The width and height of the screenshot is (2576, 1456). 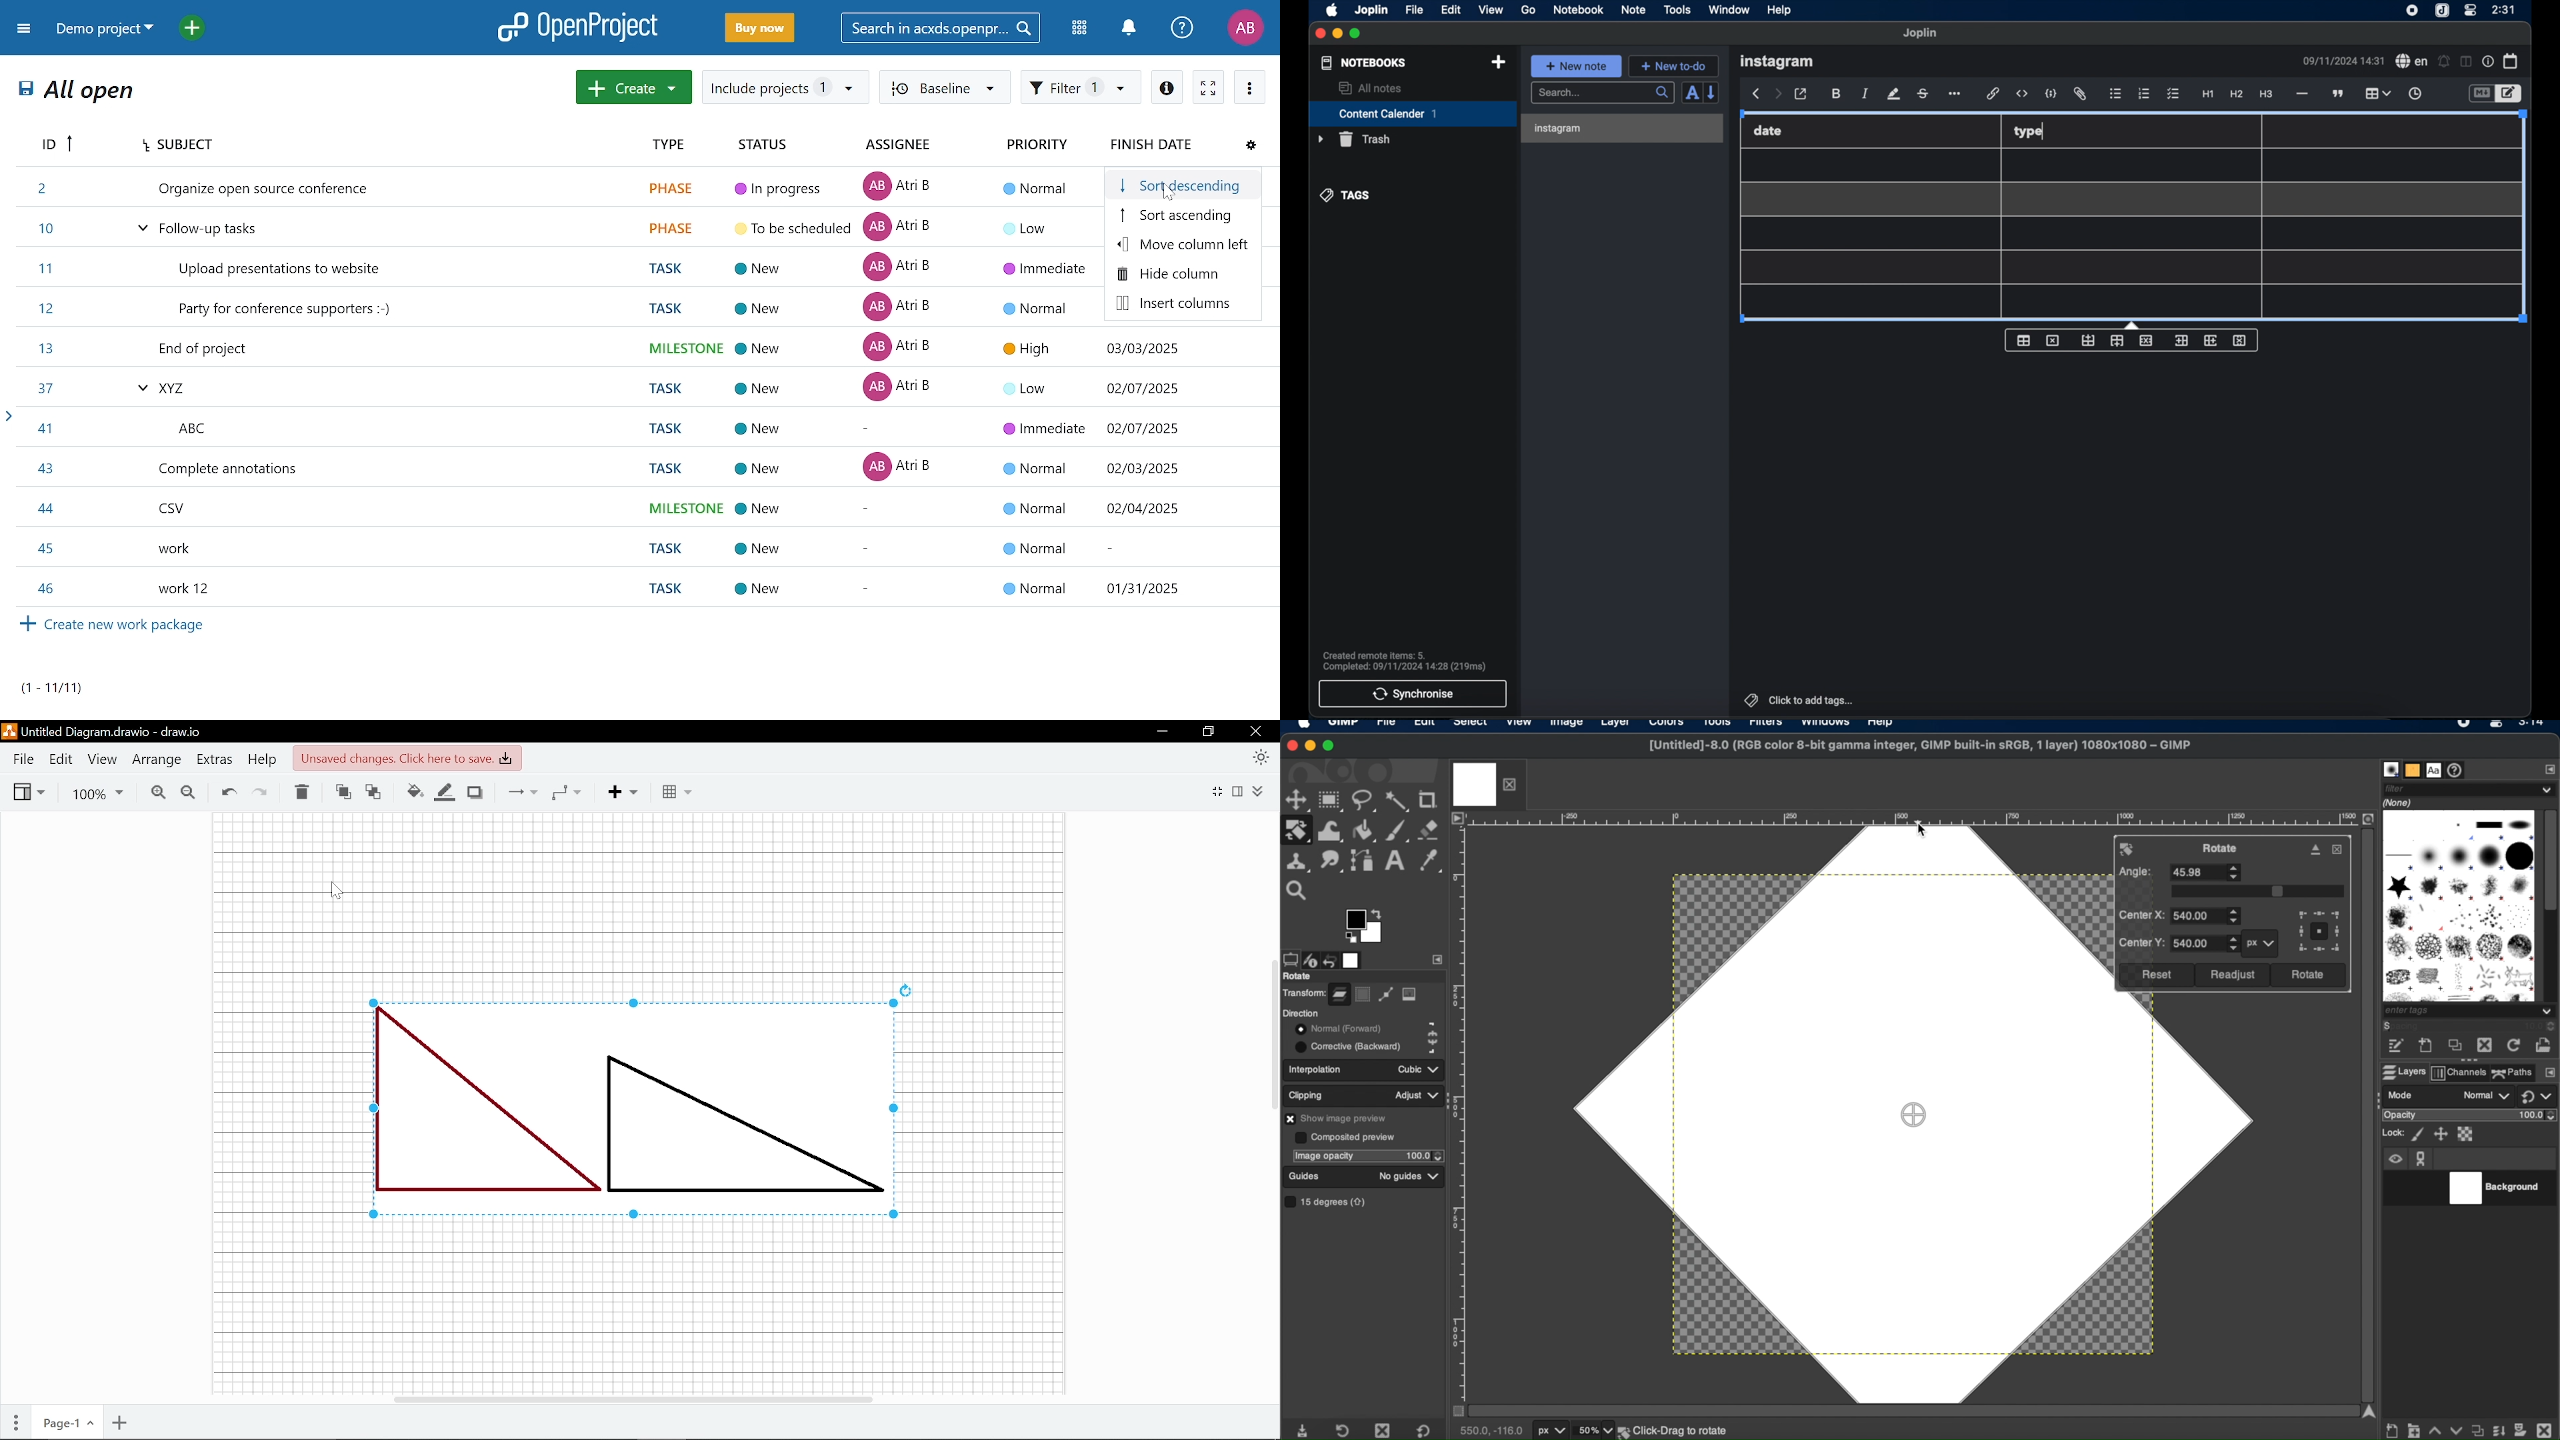 What do you see at coordinates (1162, 732) in the screenshot?
I see `Minimize` at bounding box center [1162, 732].